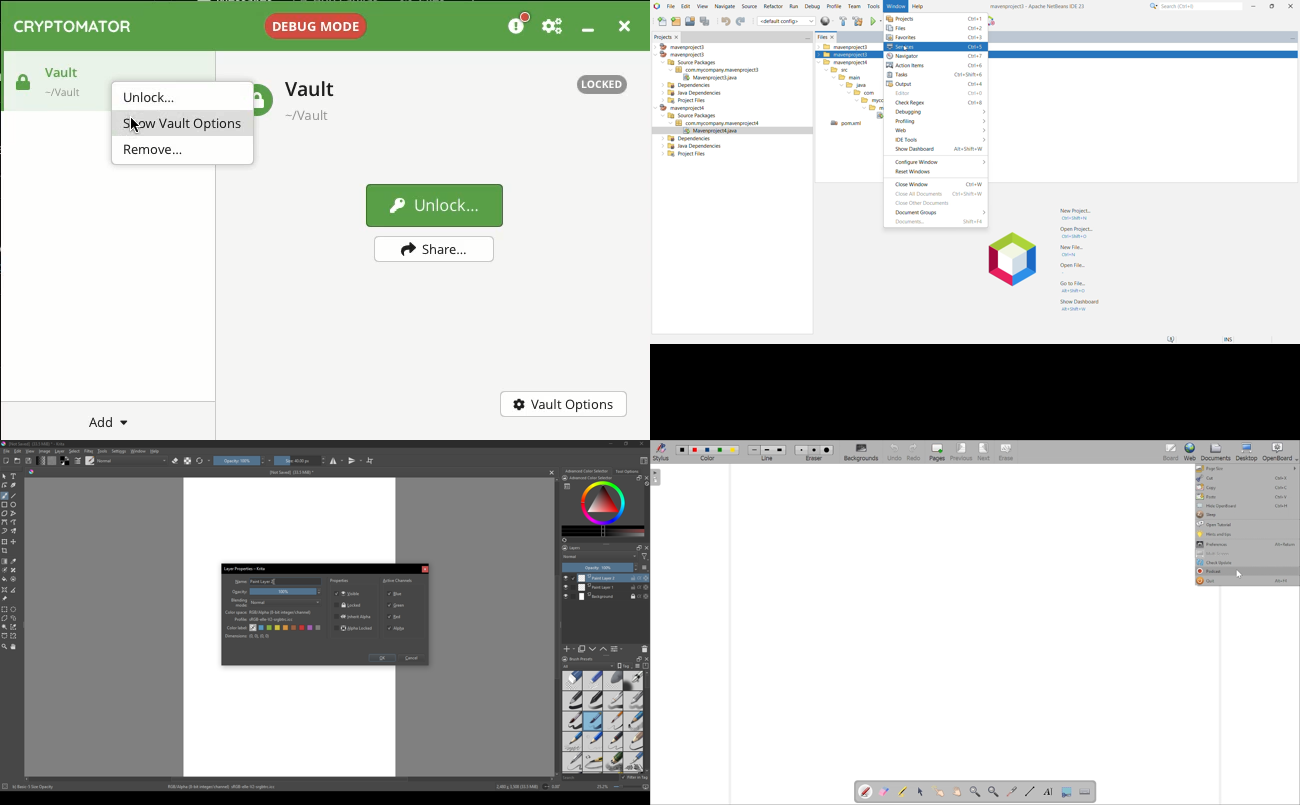  What do you see at coordinates (60, 451) in the screenshot?
I see `Layer` at bounding box center [60, 451].